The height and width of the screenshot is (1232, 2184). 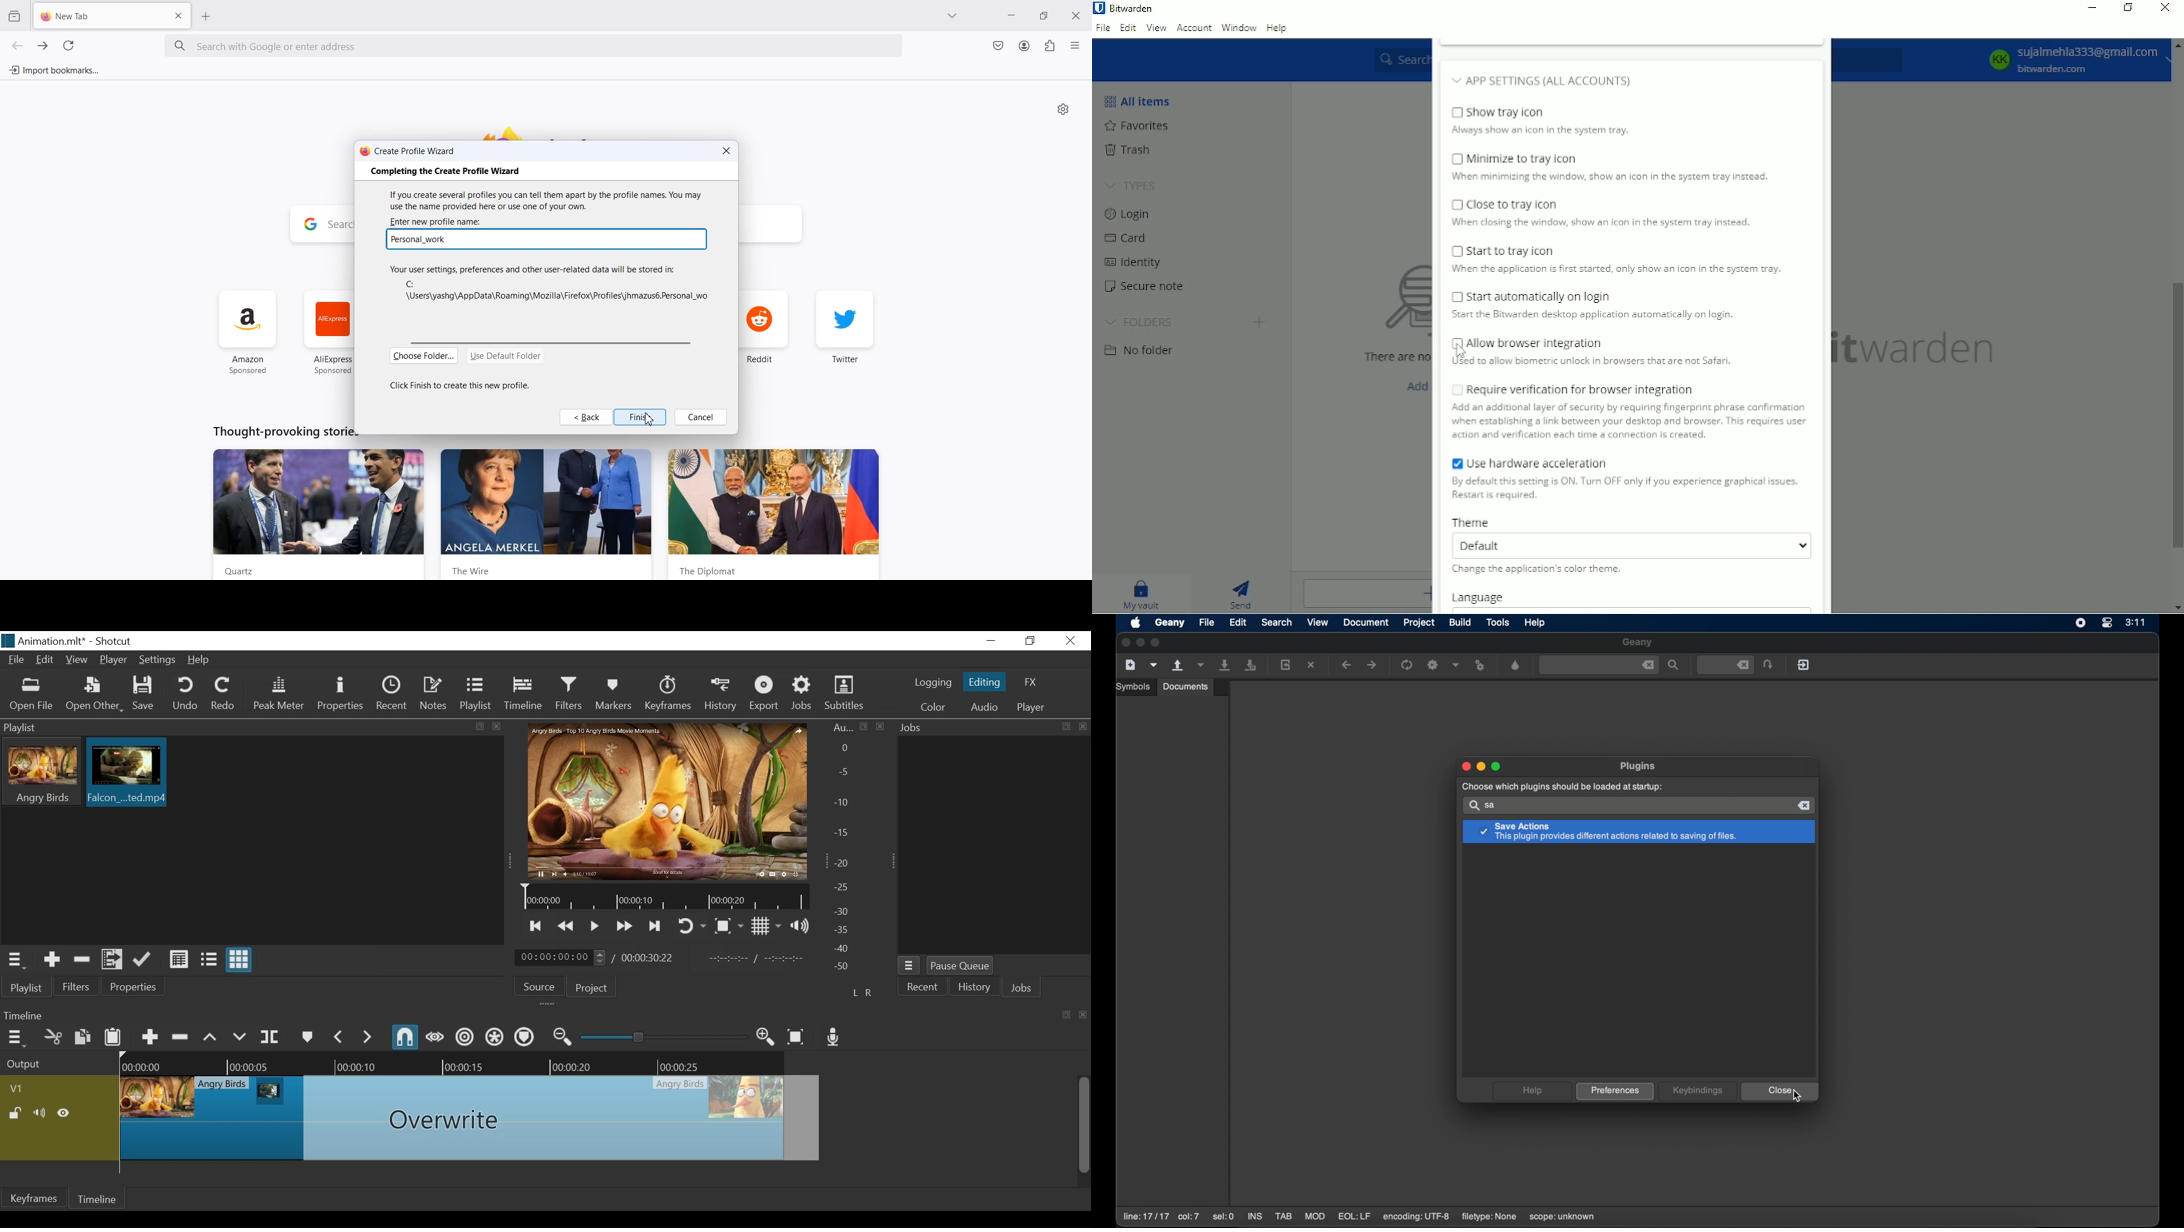 I want to click on Open Application menu, so click(x=1076, y=45).